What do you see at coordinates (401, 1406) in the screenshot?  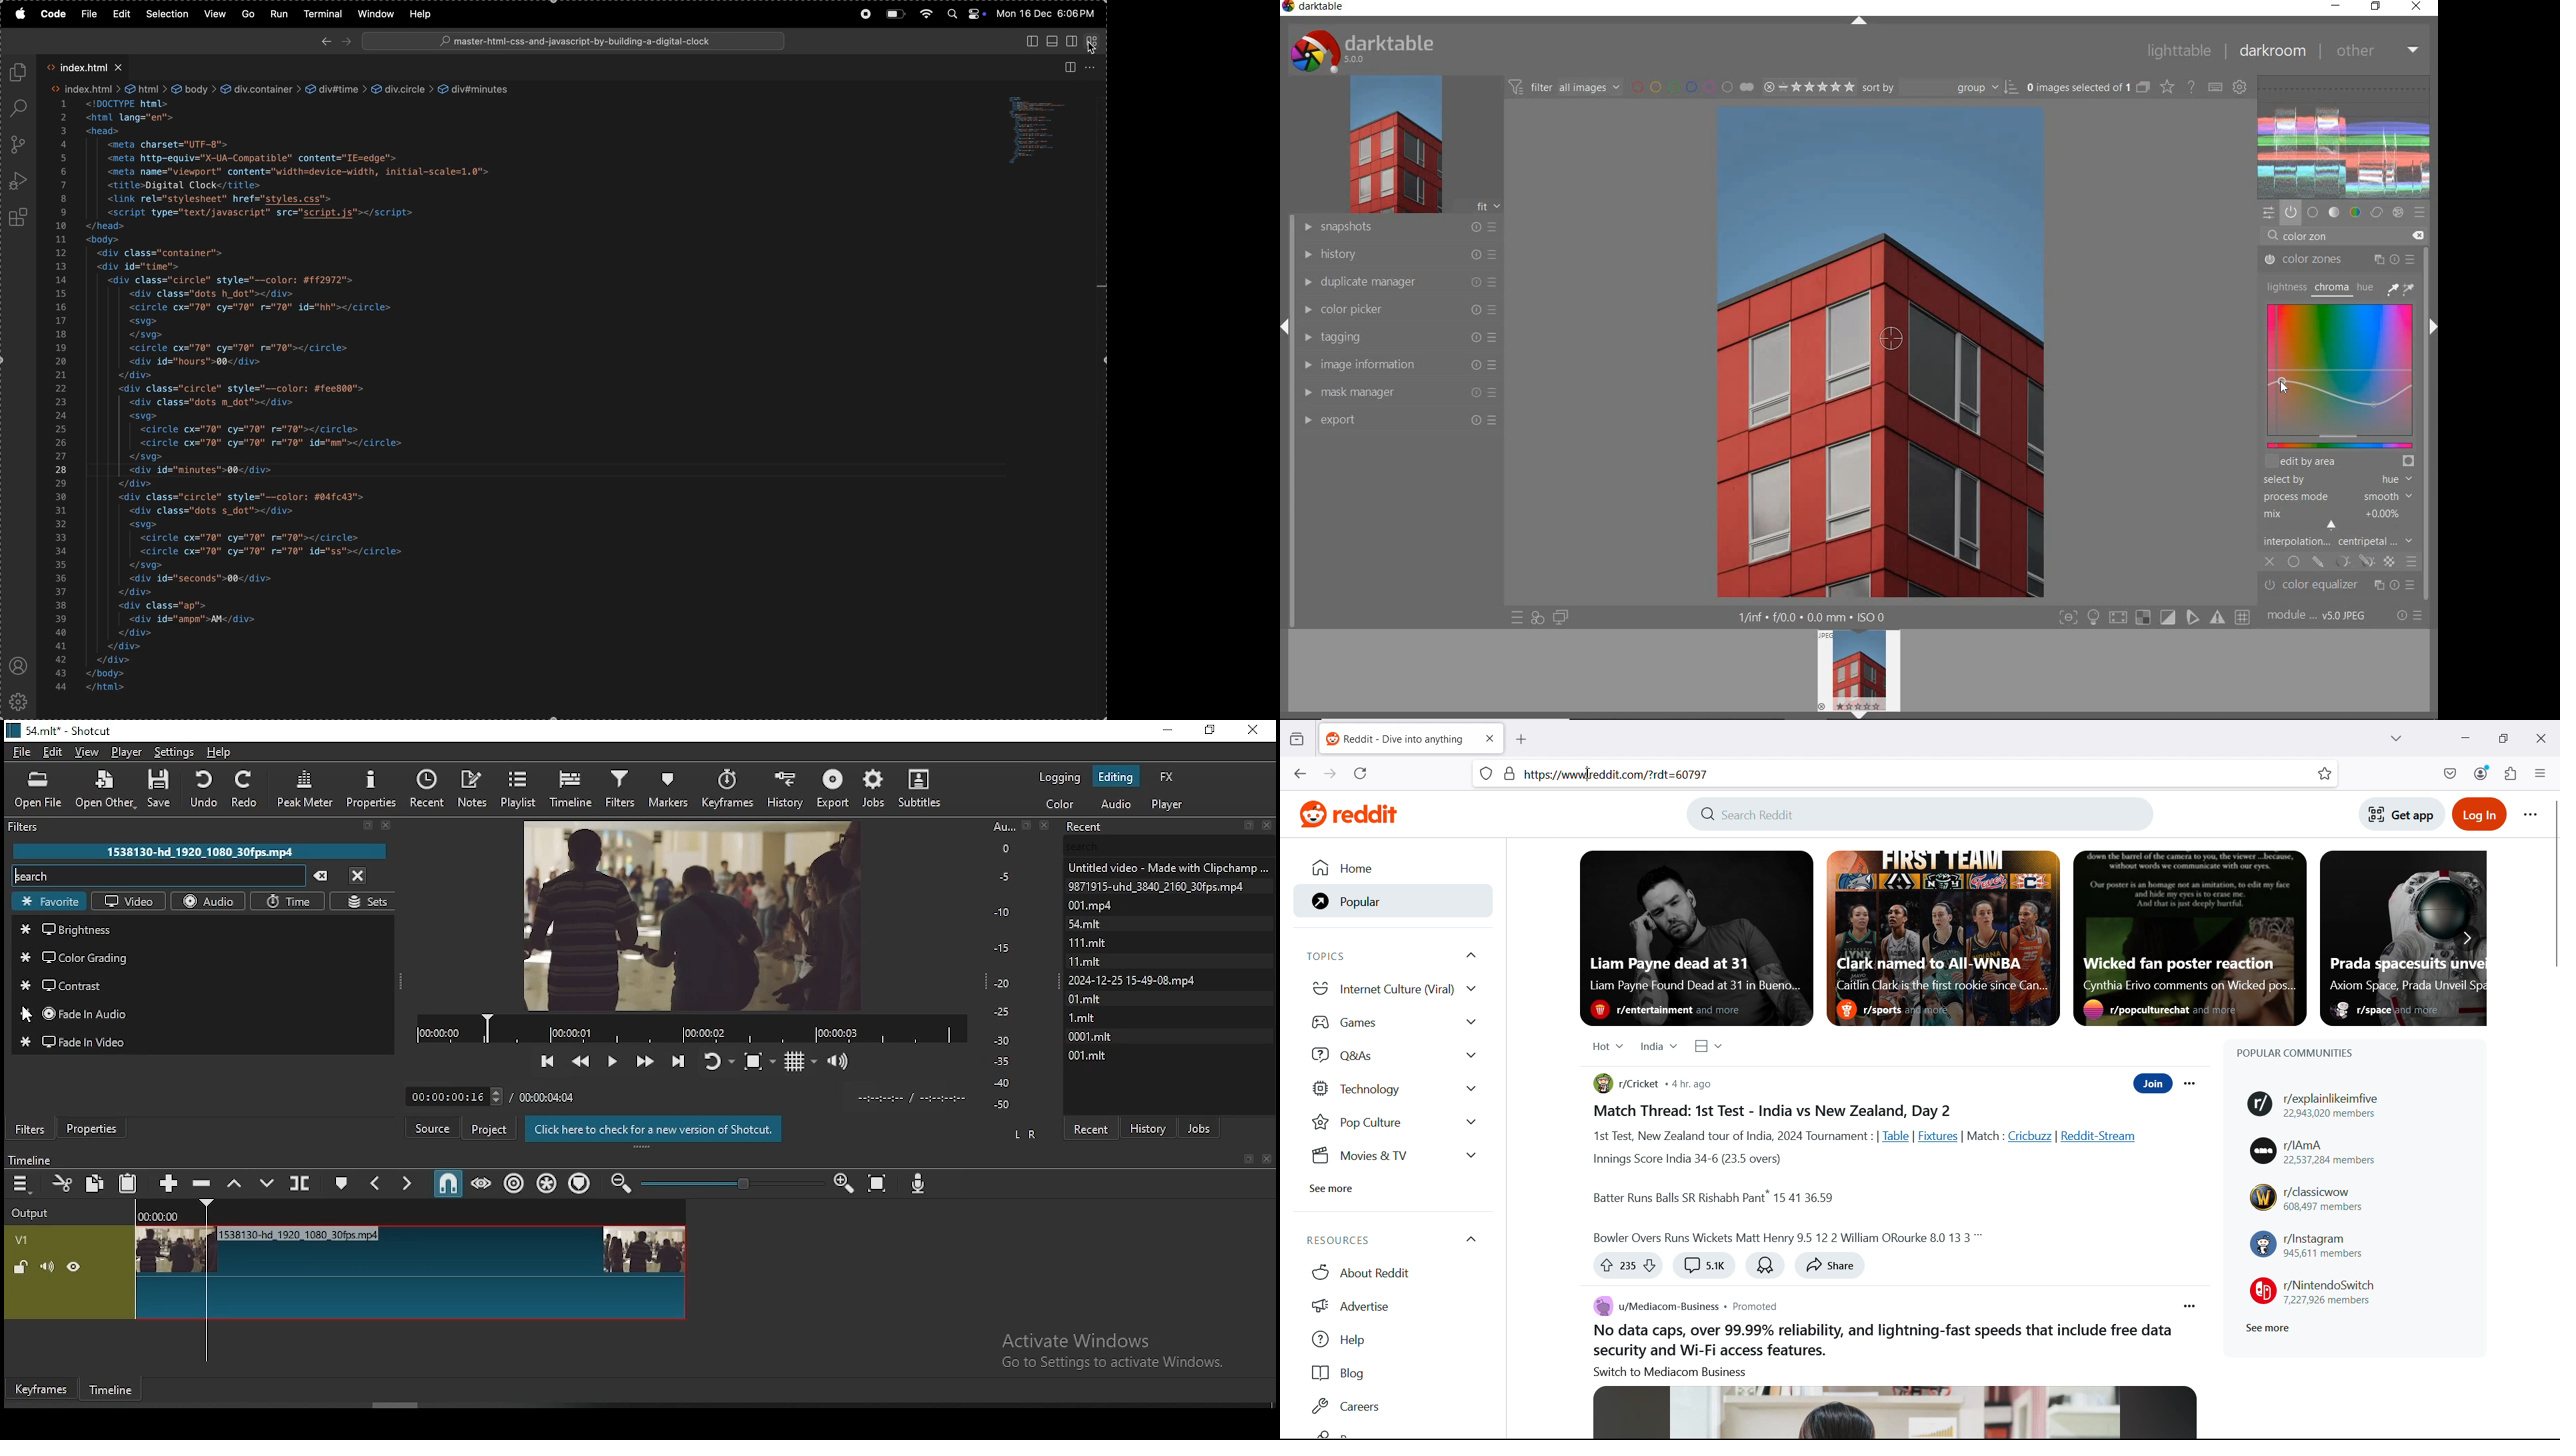 I see `scroll bar` at bounding box center [401, 1406].